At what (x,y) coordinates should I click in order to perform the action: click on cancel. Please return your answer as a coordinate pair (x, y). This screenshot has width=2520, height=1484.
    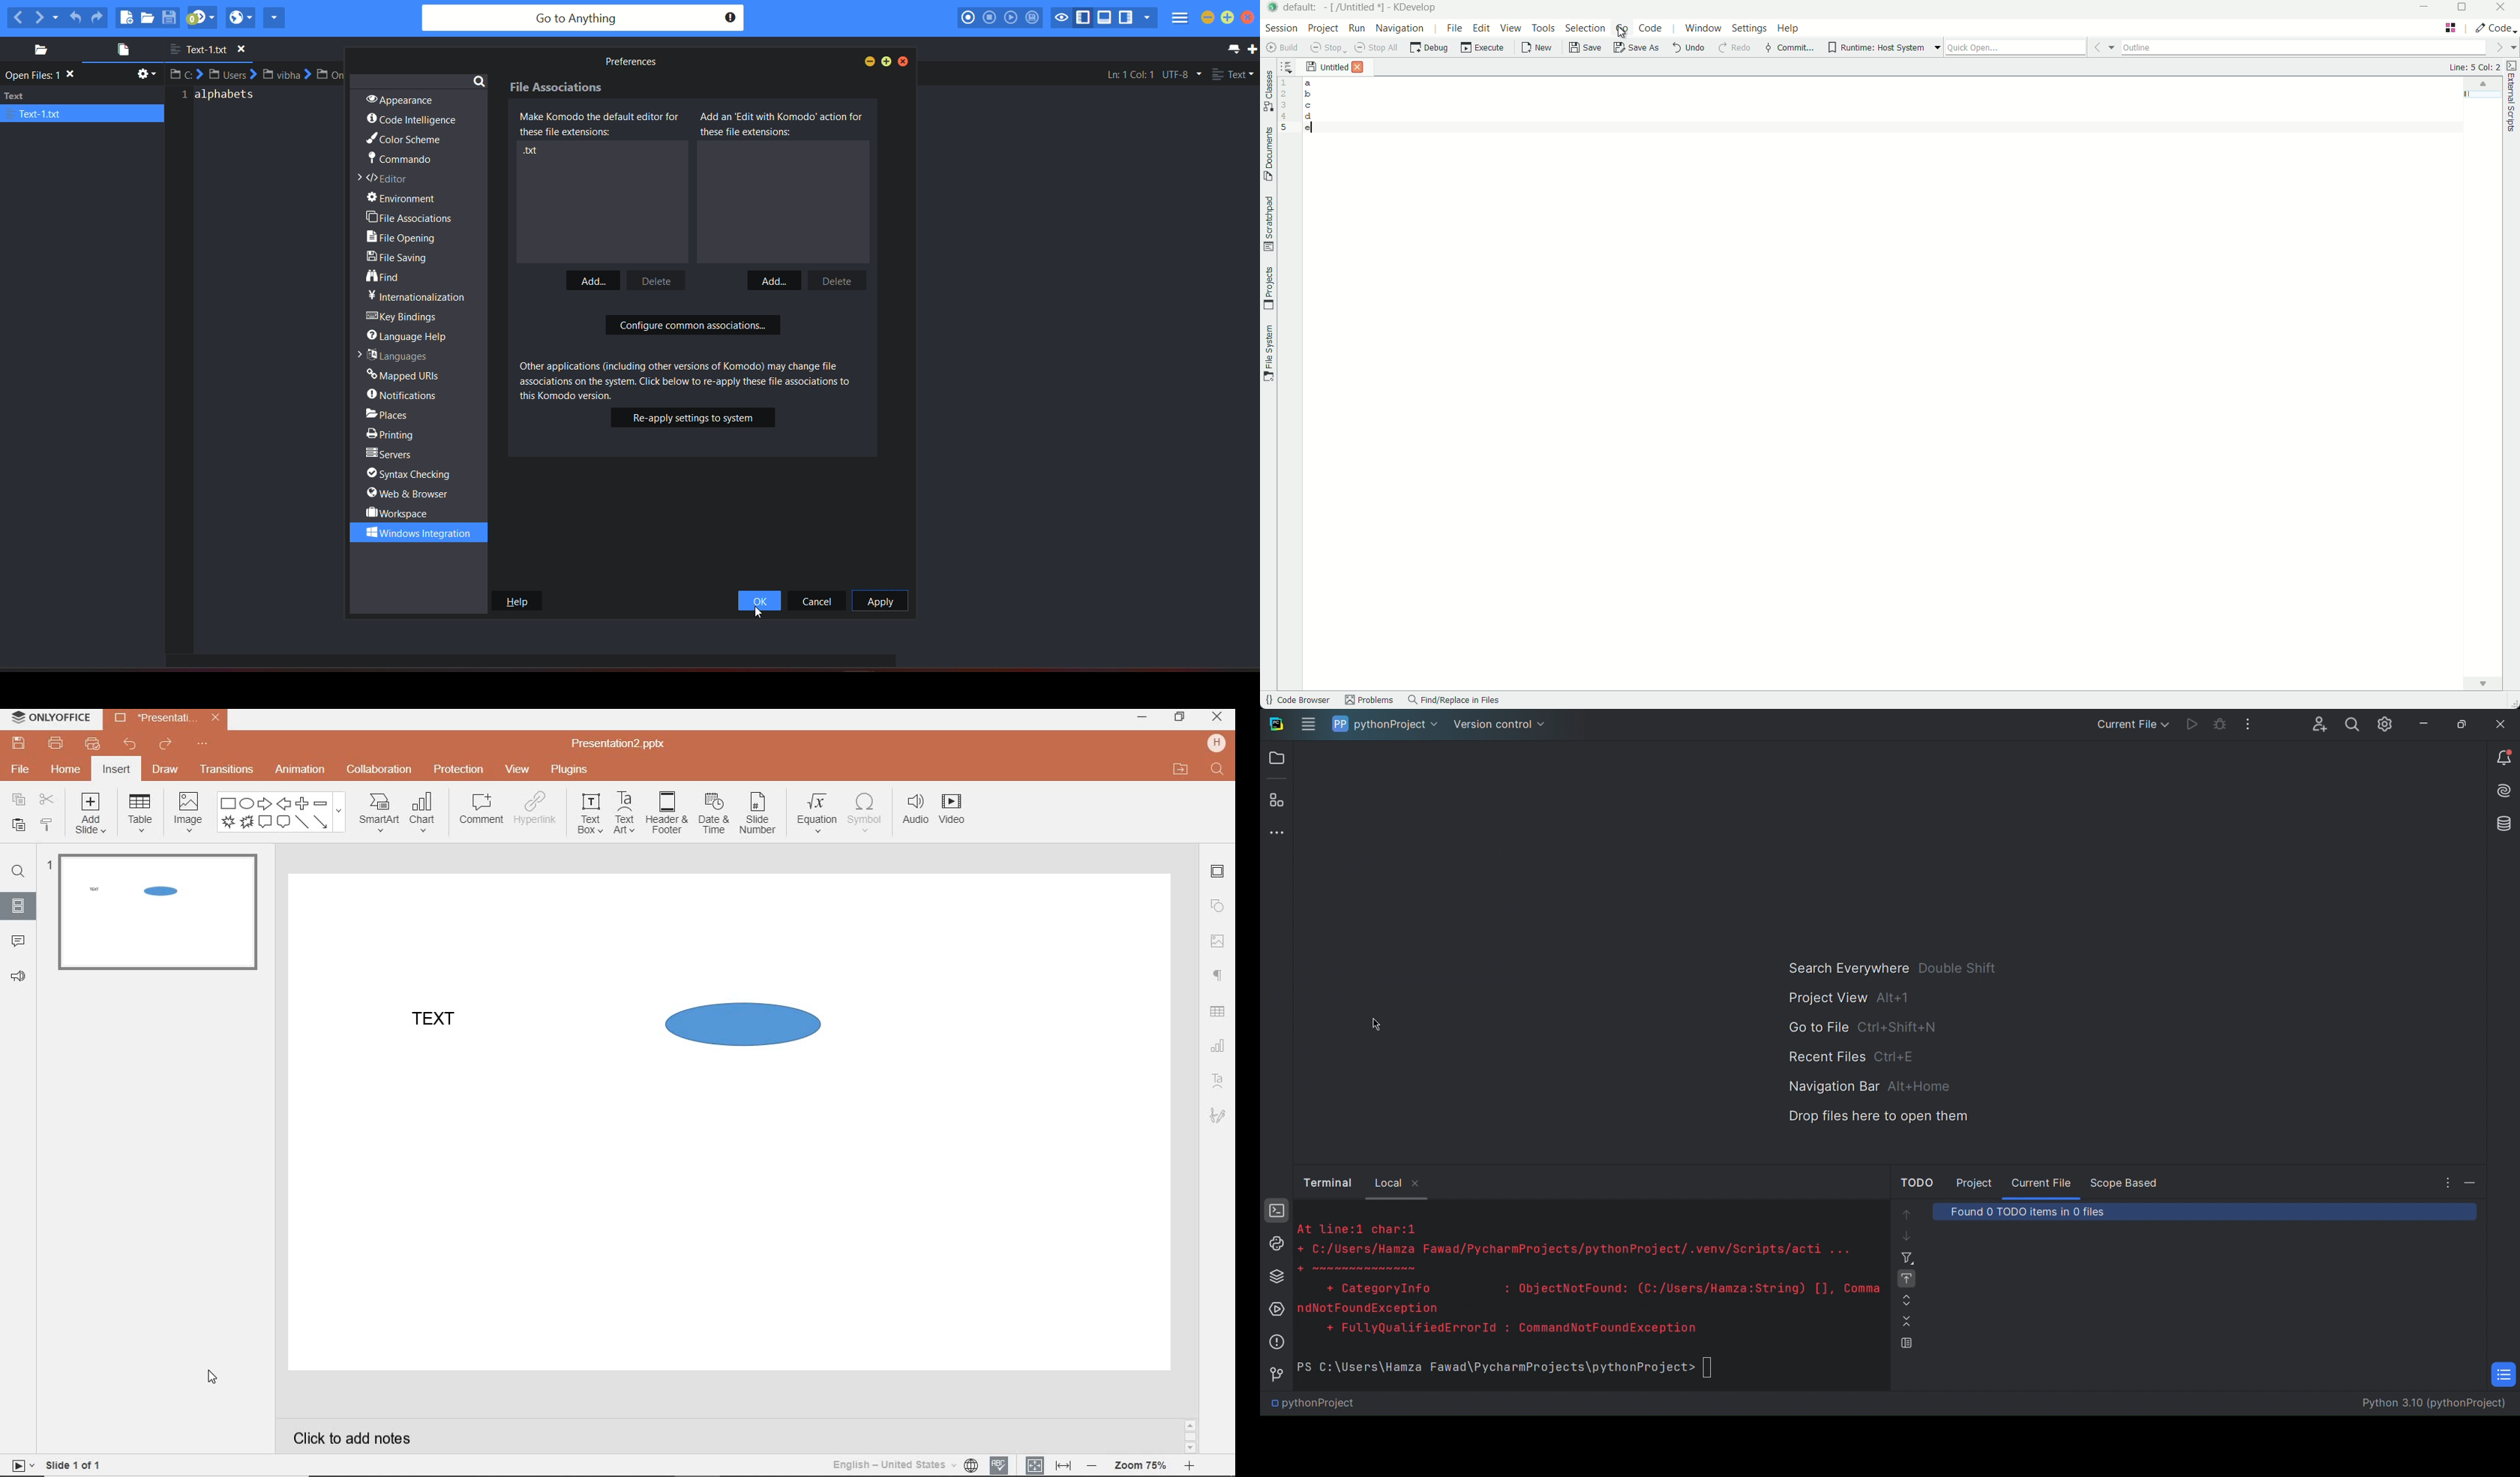
    Looking at the image, I should click on (818, 601).